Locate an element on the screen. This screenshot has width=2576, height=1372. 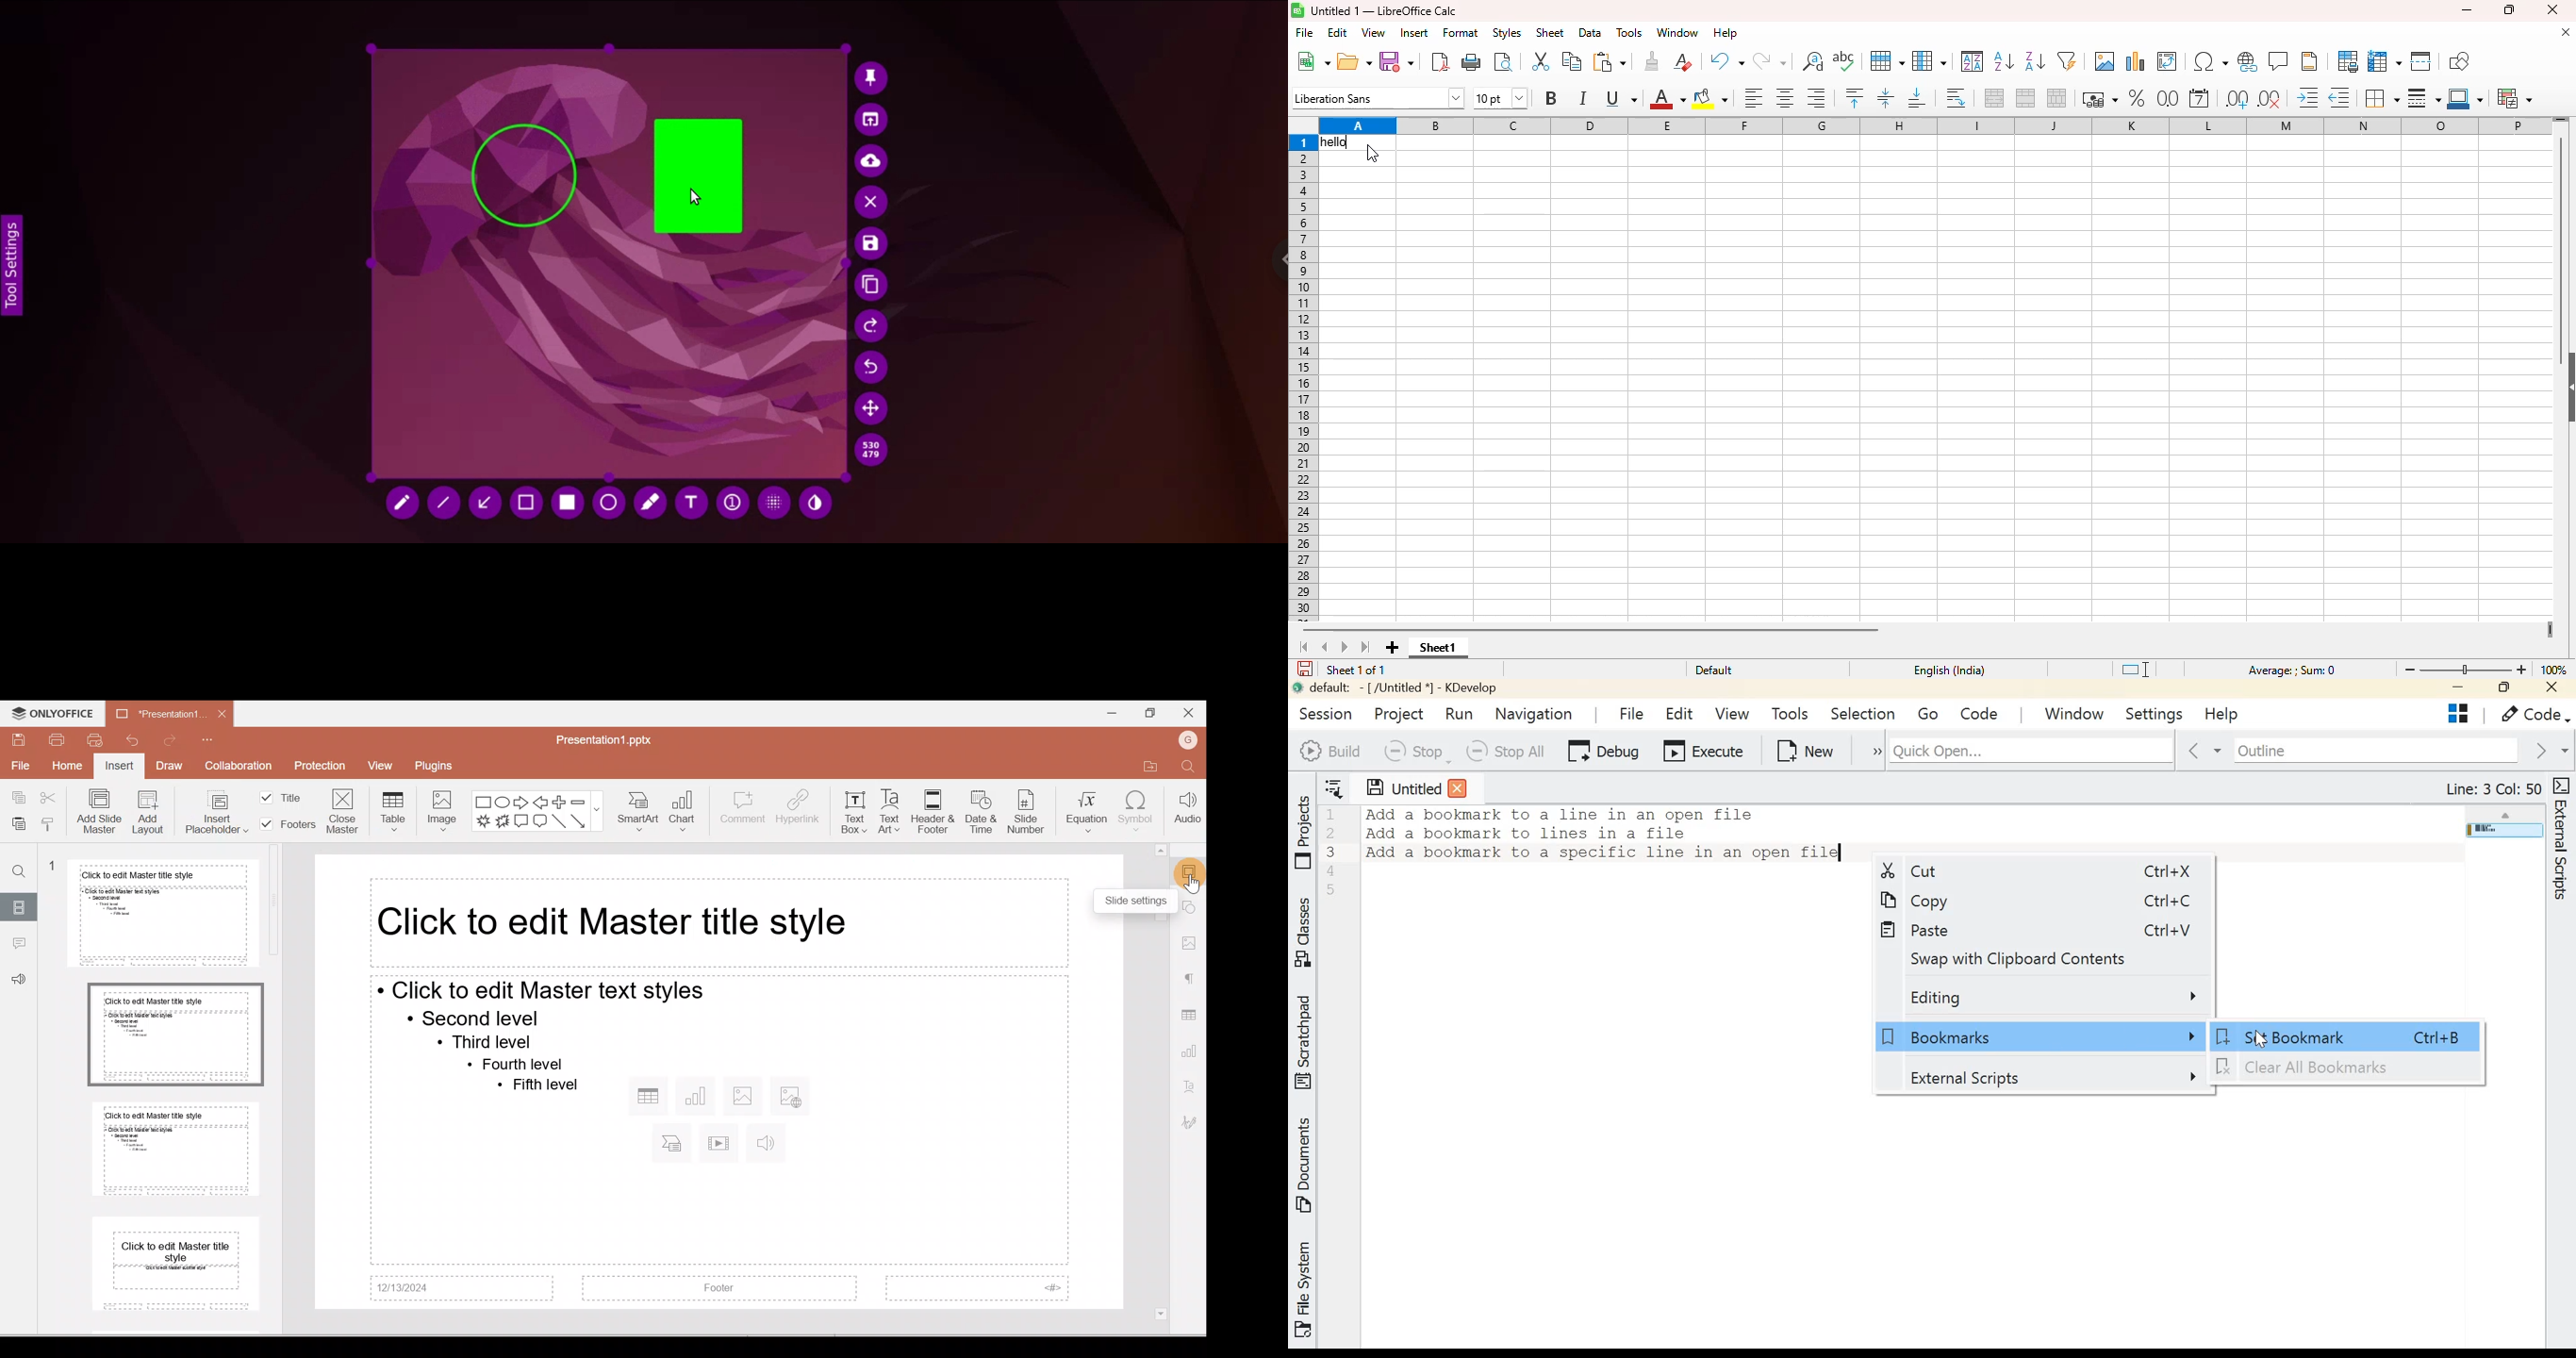
tools is located at coordinates (1629, 33).